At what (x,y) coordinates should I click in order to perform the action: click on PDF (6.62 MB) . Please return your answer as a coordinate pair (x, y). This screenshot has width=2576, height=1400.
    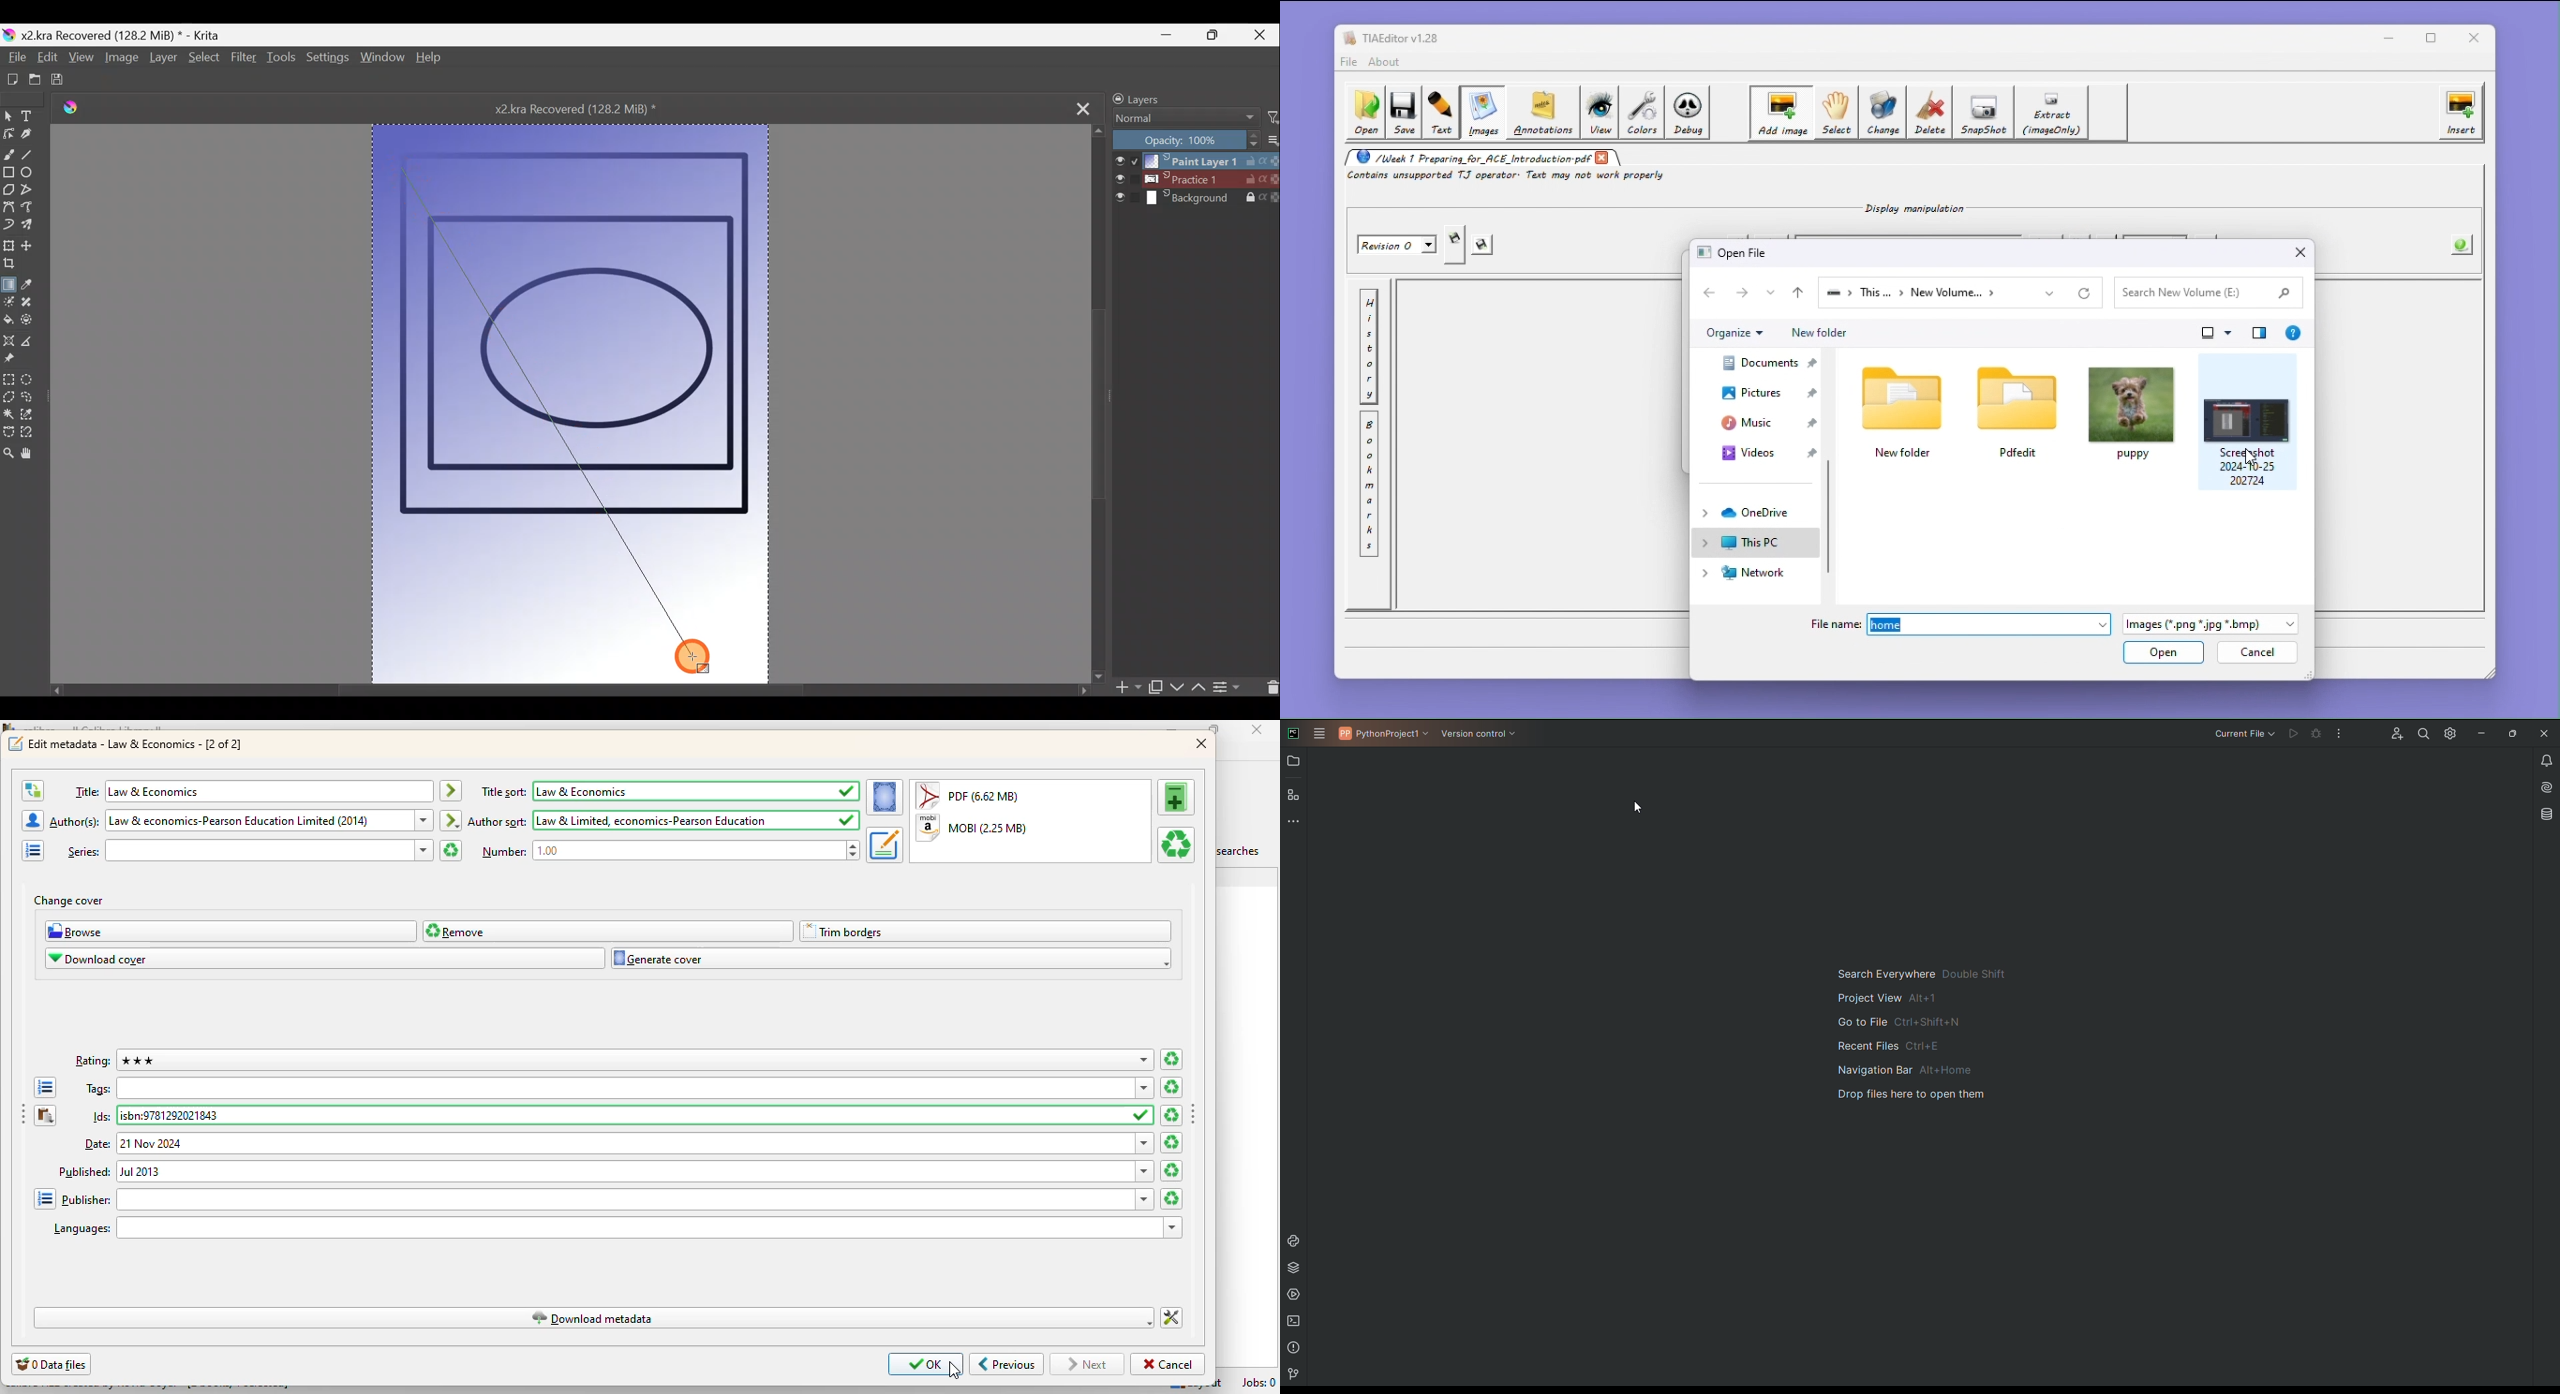
    Looking at the image, I should click on (971, 795).